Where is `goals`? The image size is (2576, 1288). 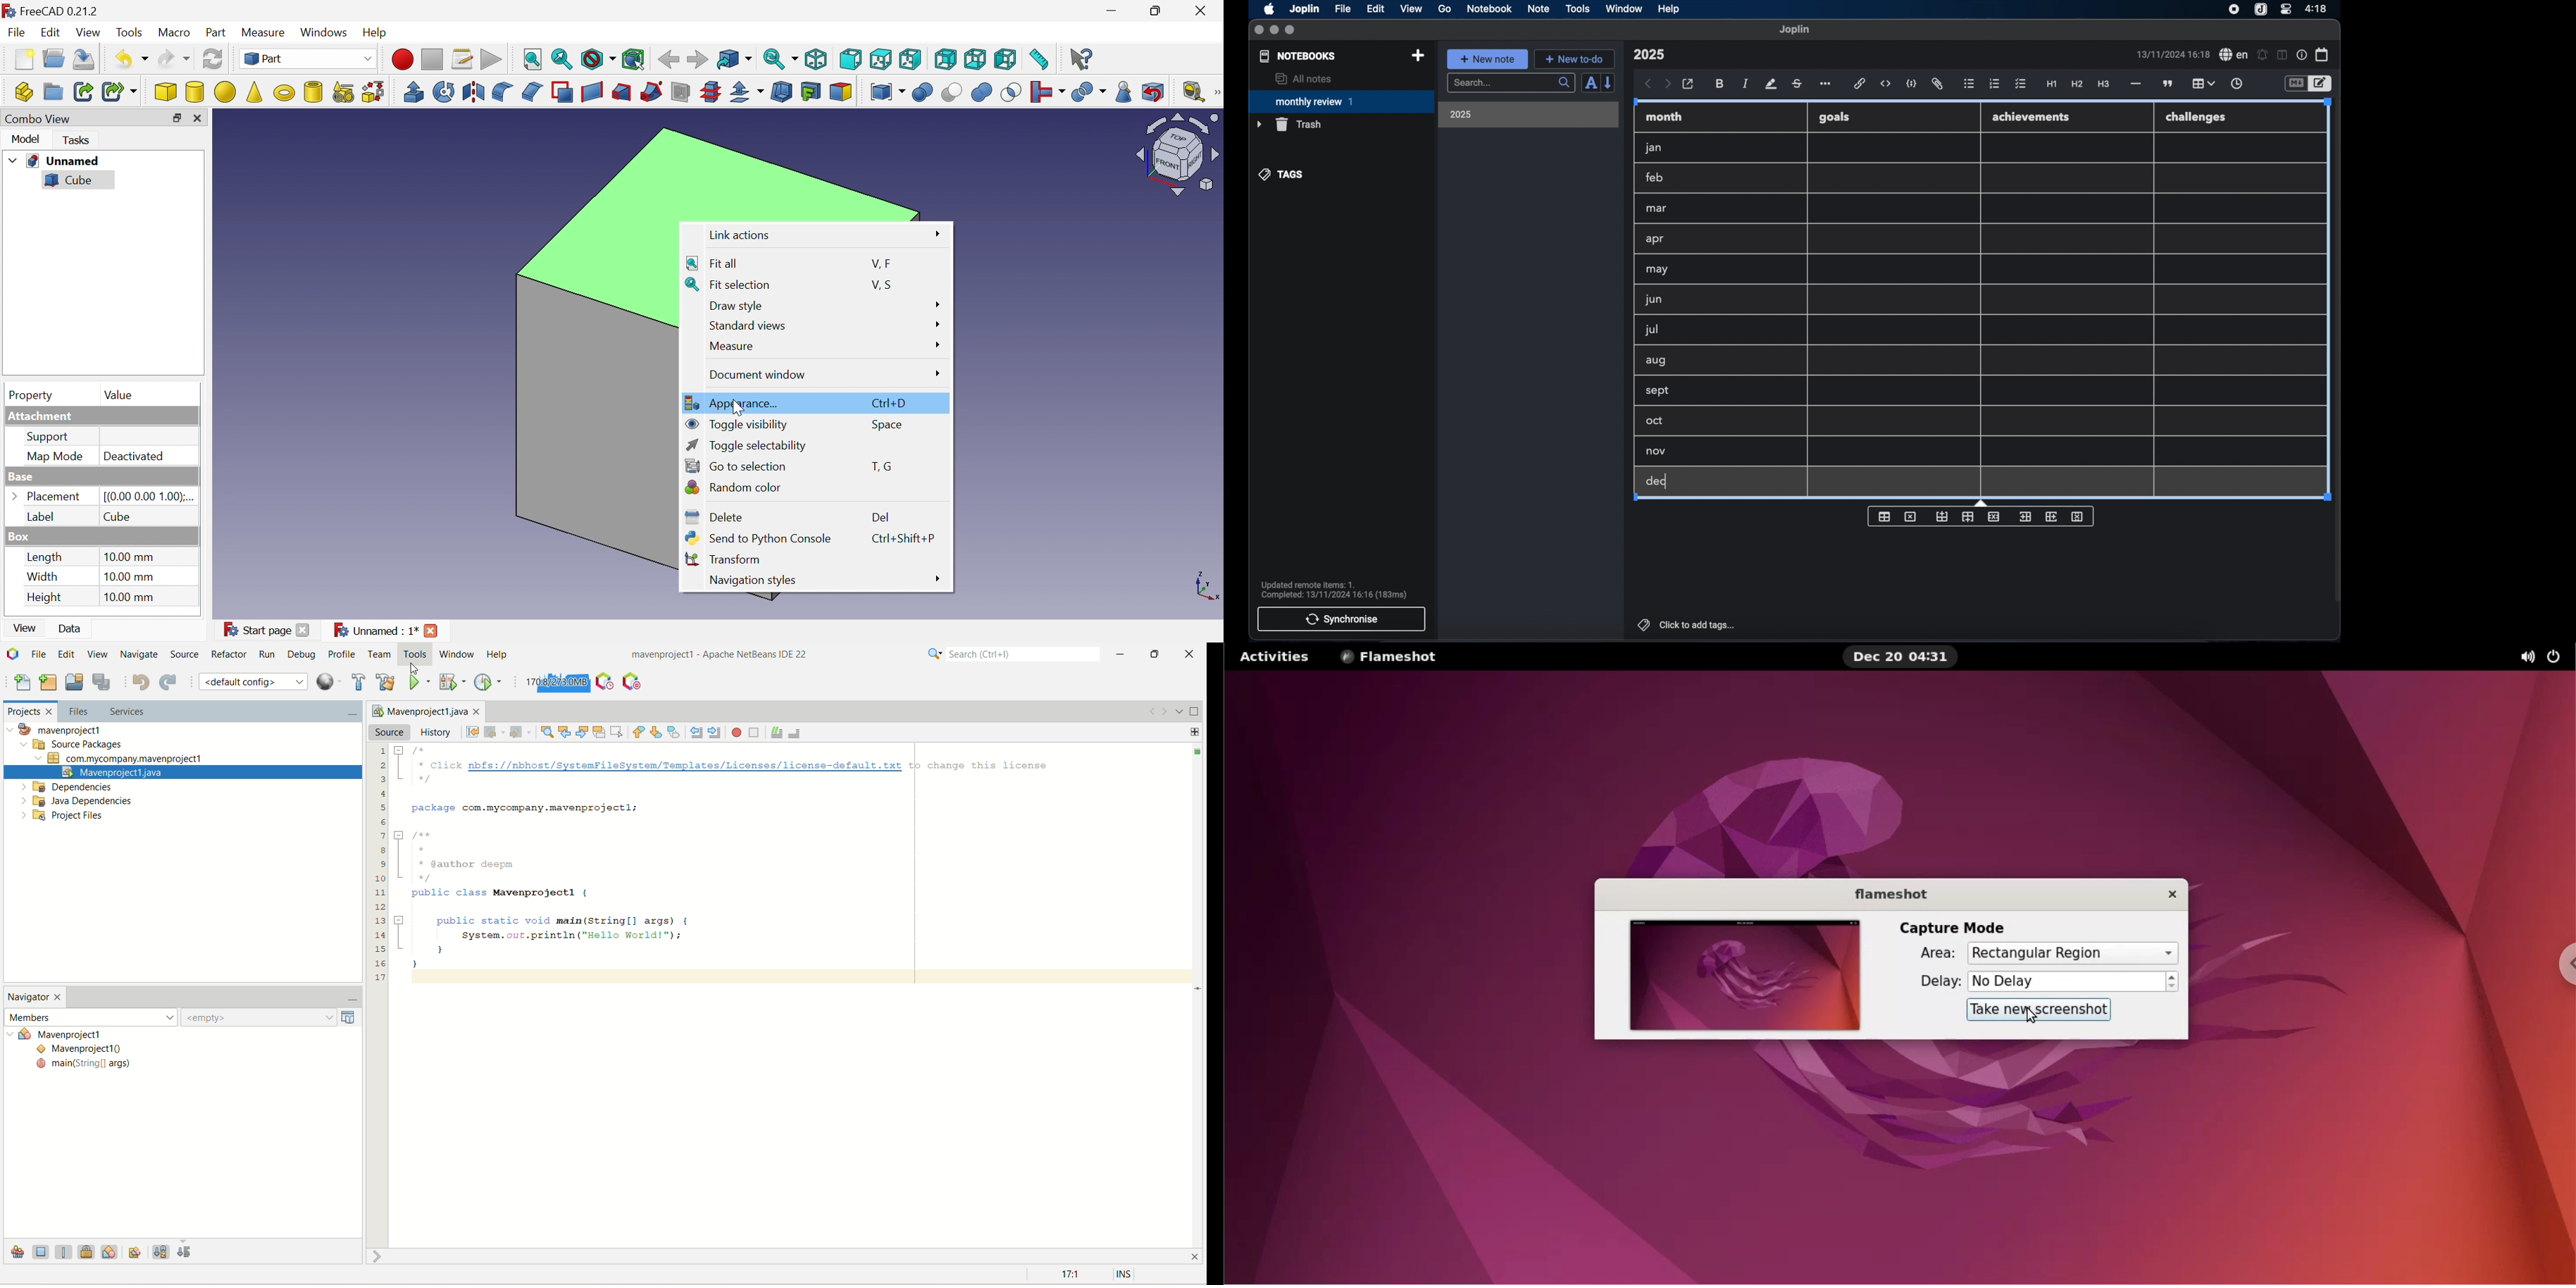
goals is located at coordinates (1836, 117).